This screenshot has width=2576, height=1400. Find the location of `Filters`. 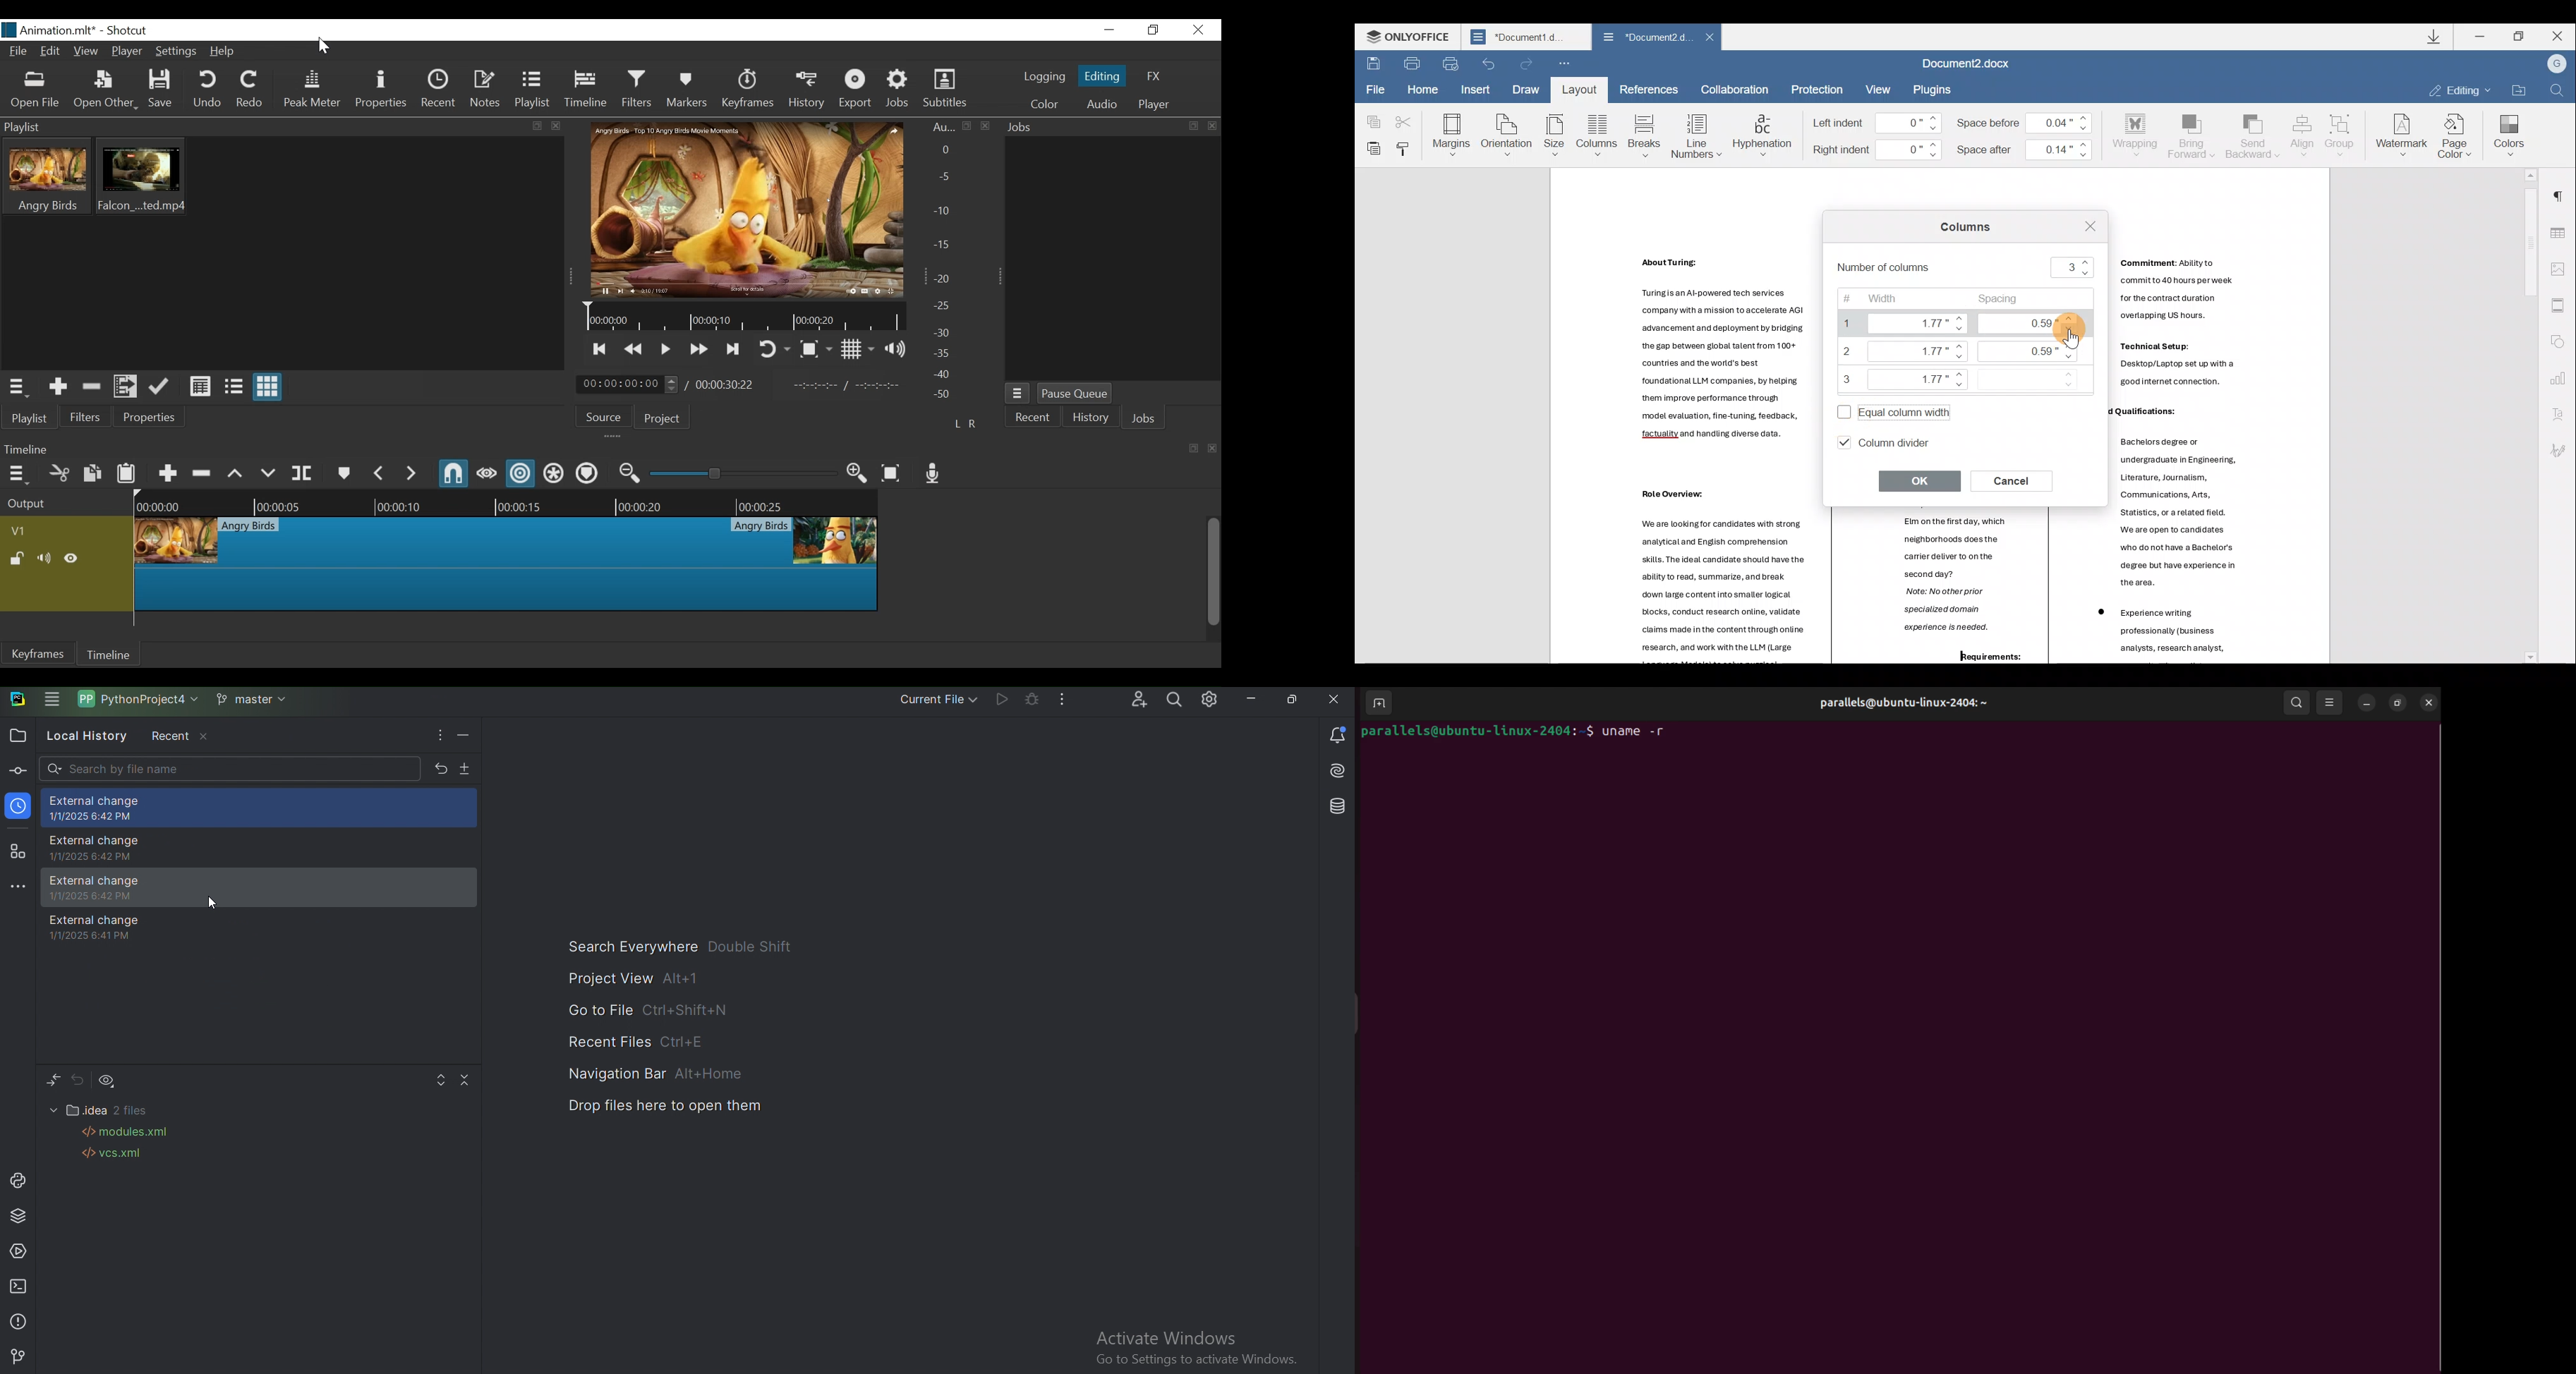

Filters is located at coordinates (87, 416).